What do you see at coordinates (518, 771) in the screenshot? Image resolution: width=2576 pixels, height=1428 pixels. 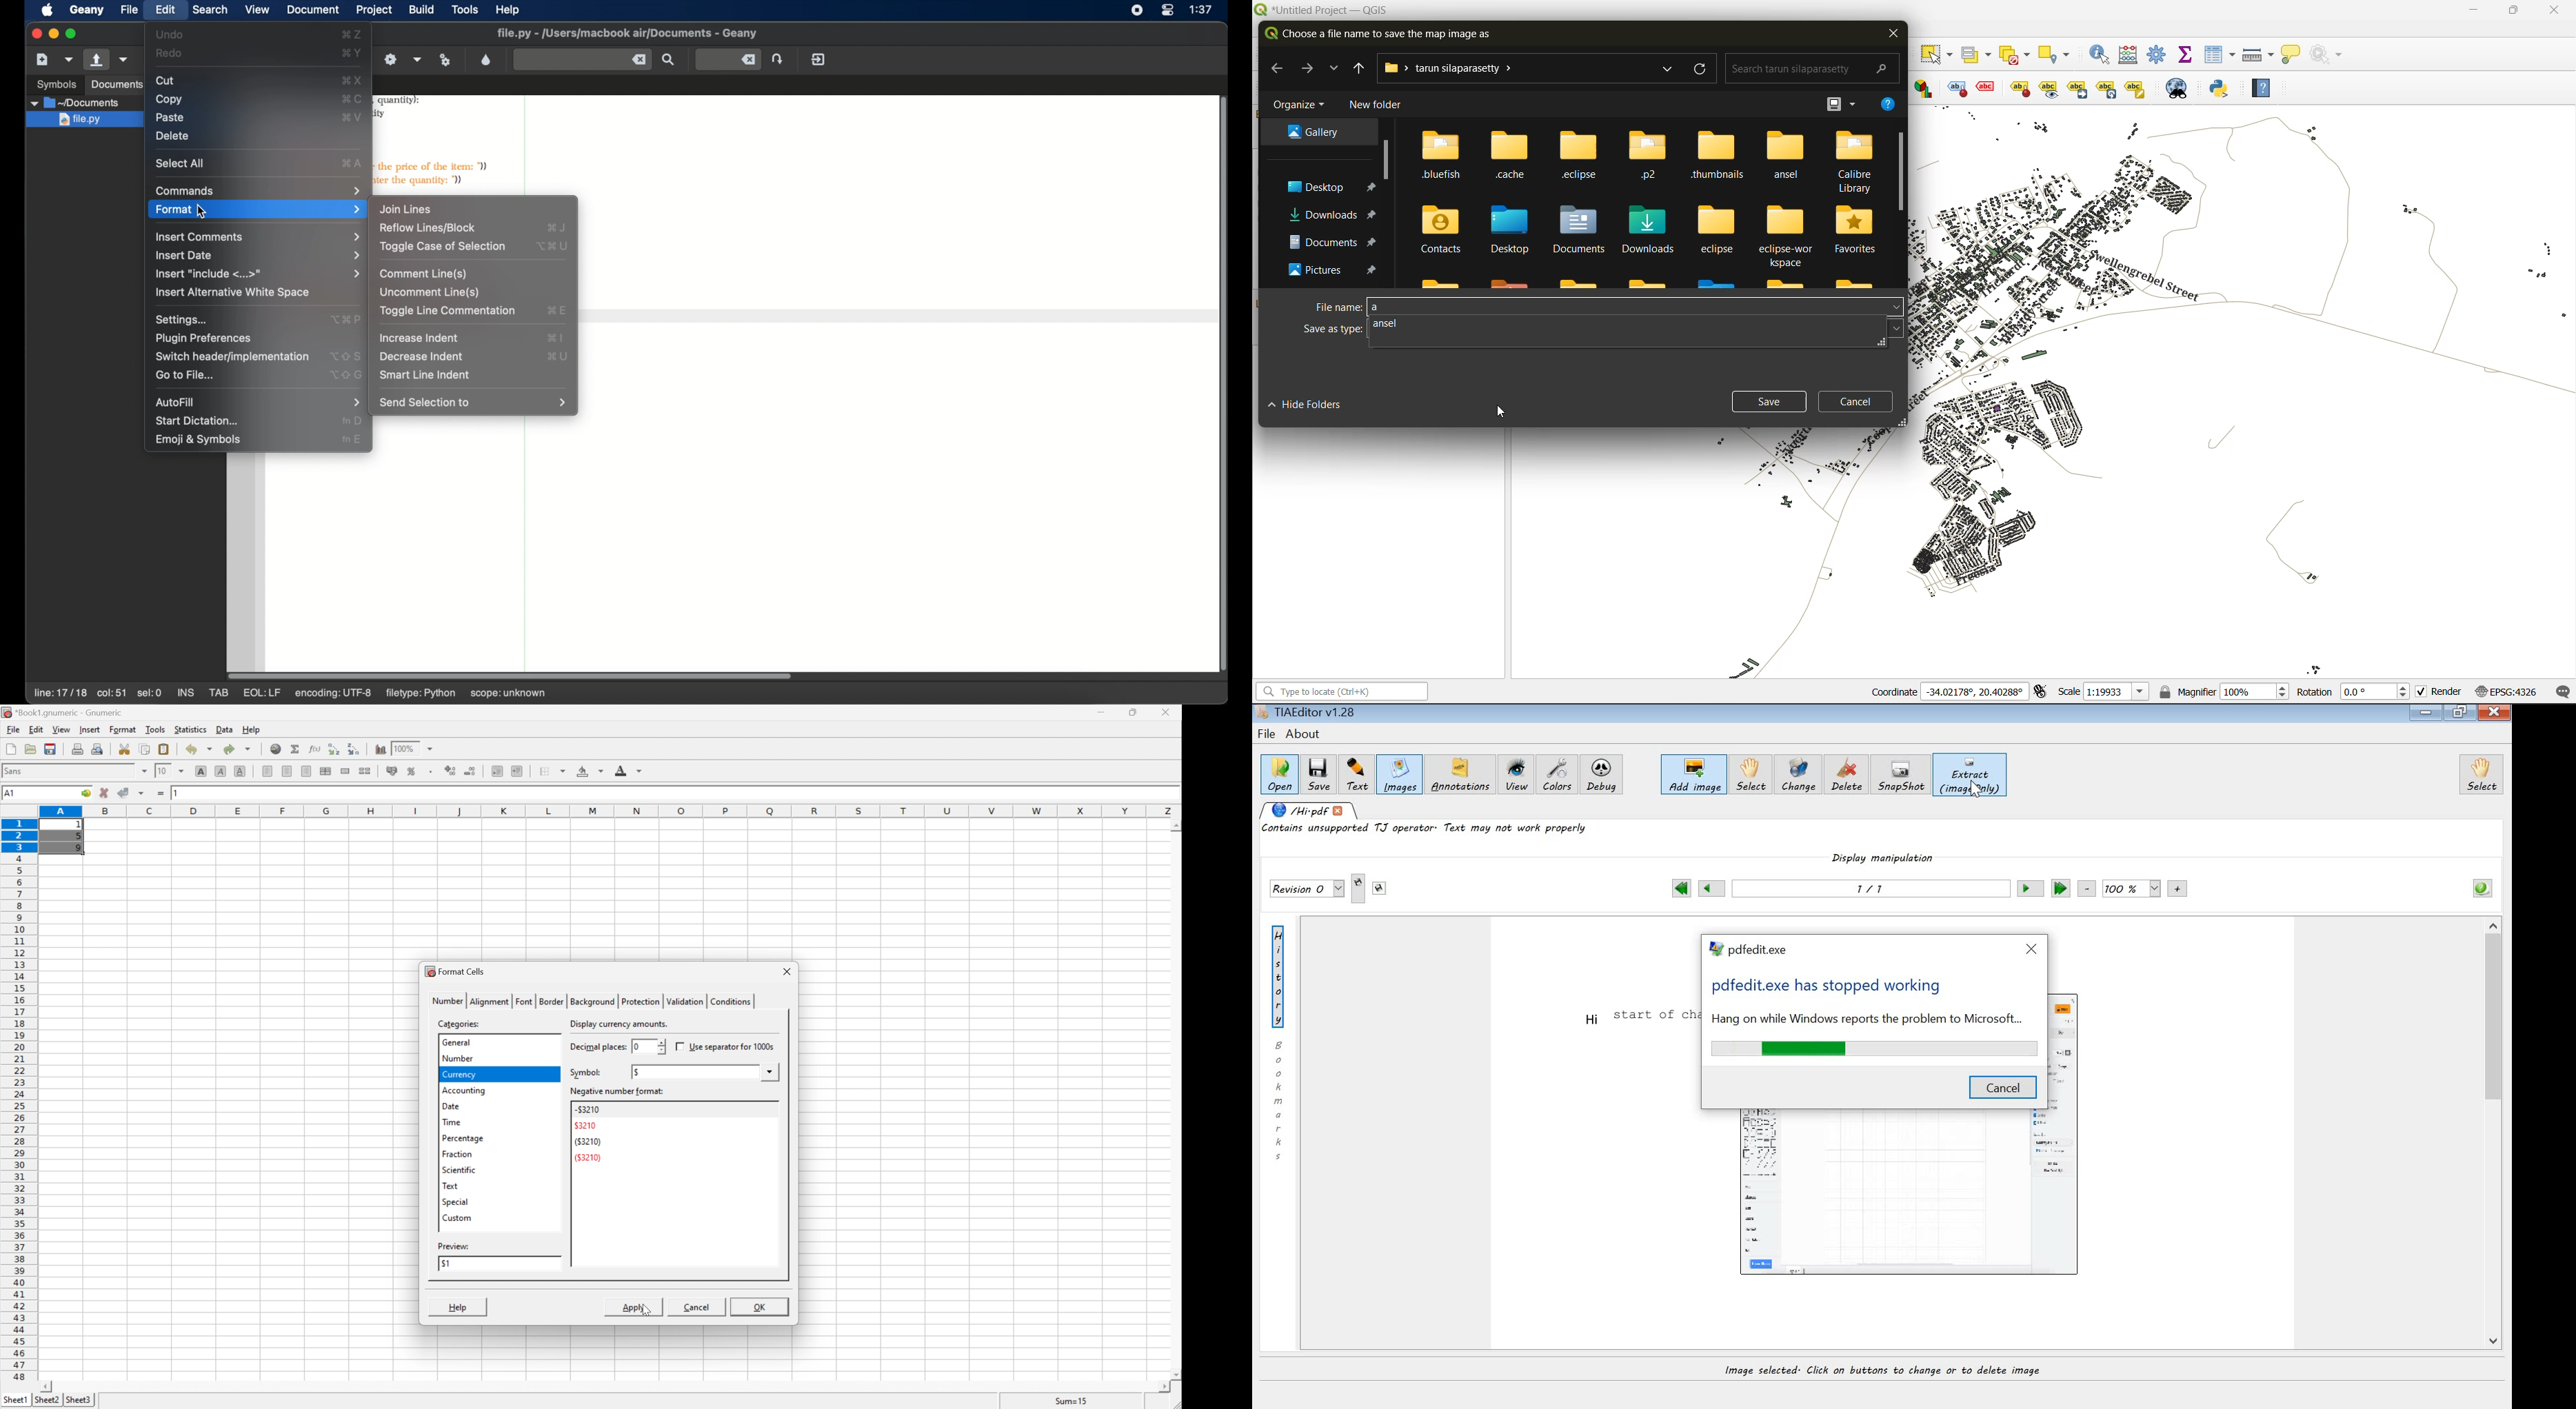 I see `increase indent` at bounding box center [518, 771].